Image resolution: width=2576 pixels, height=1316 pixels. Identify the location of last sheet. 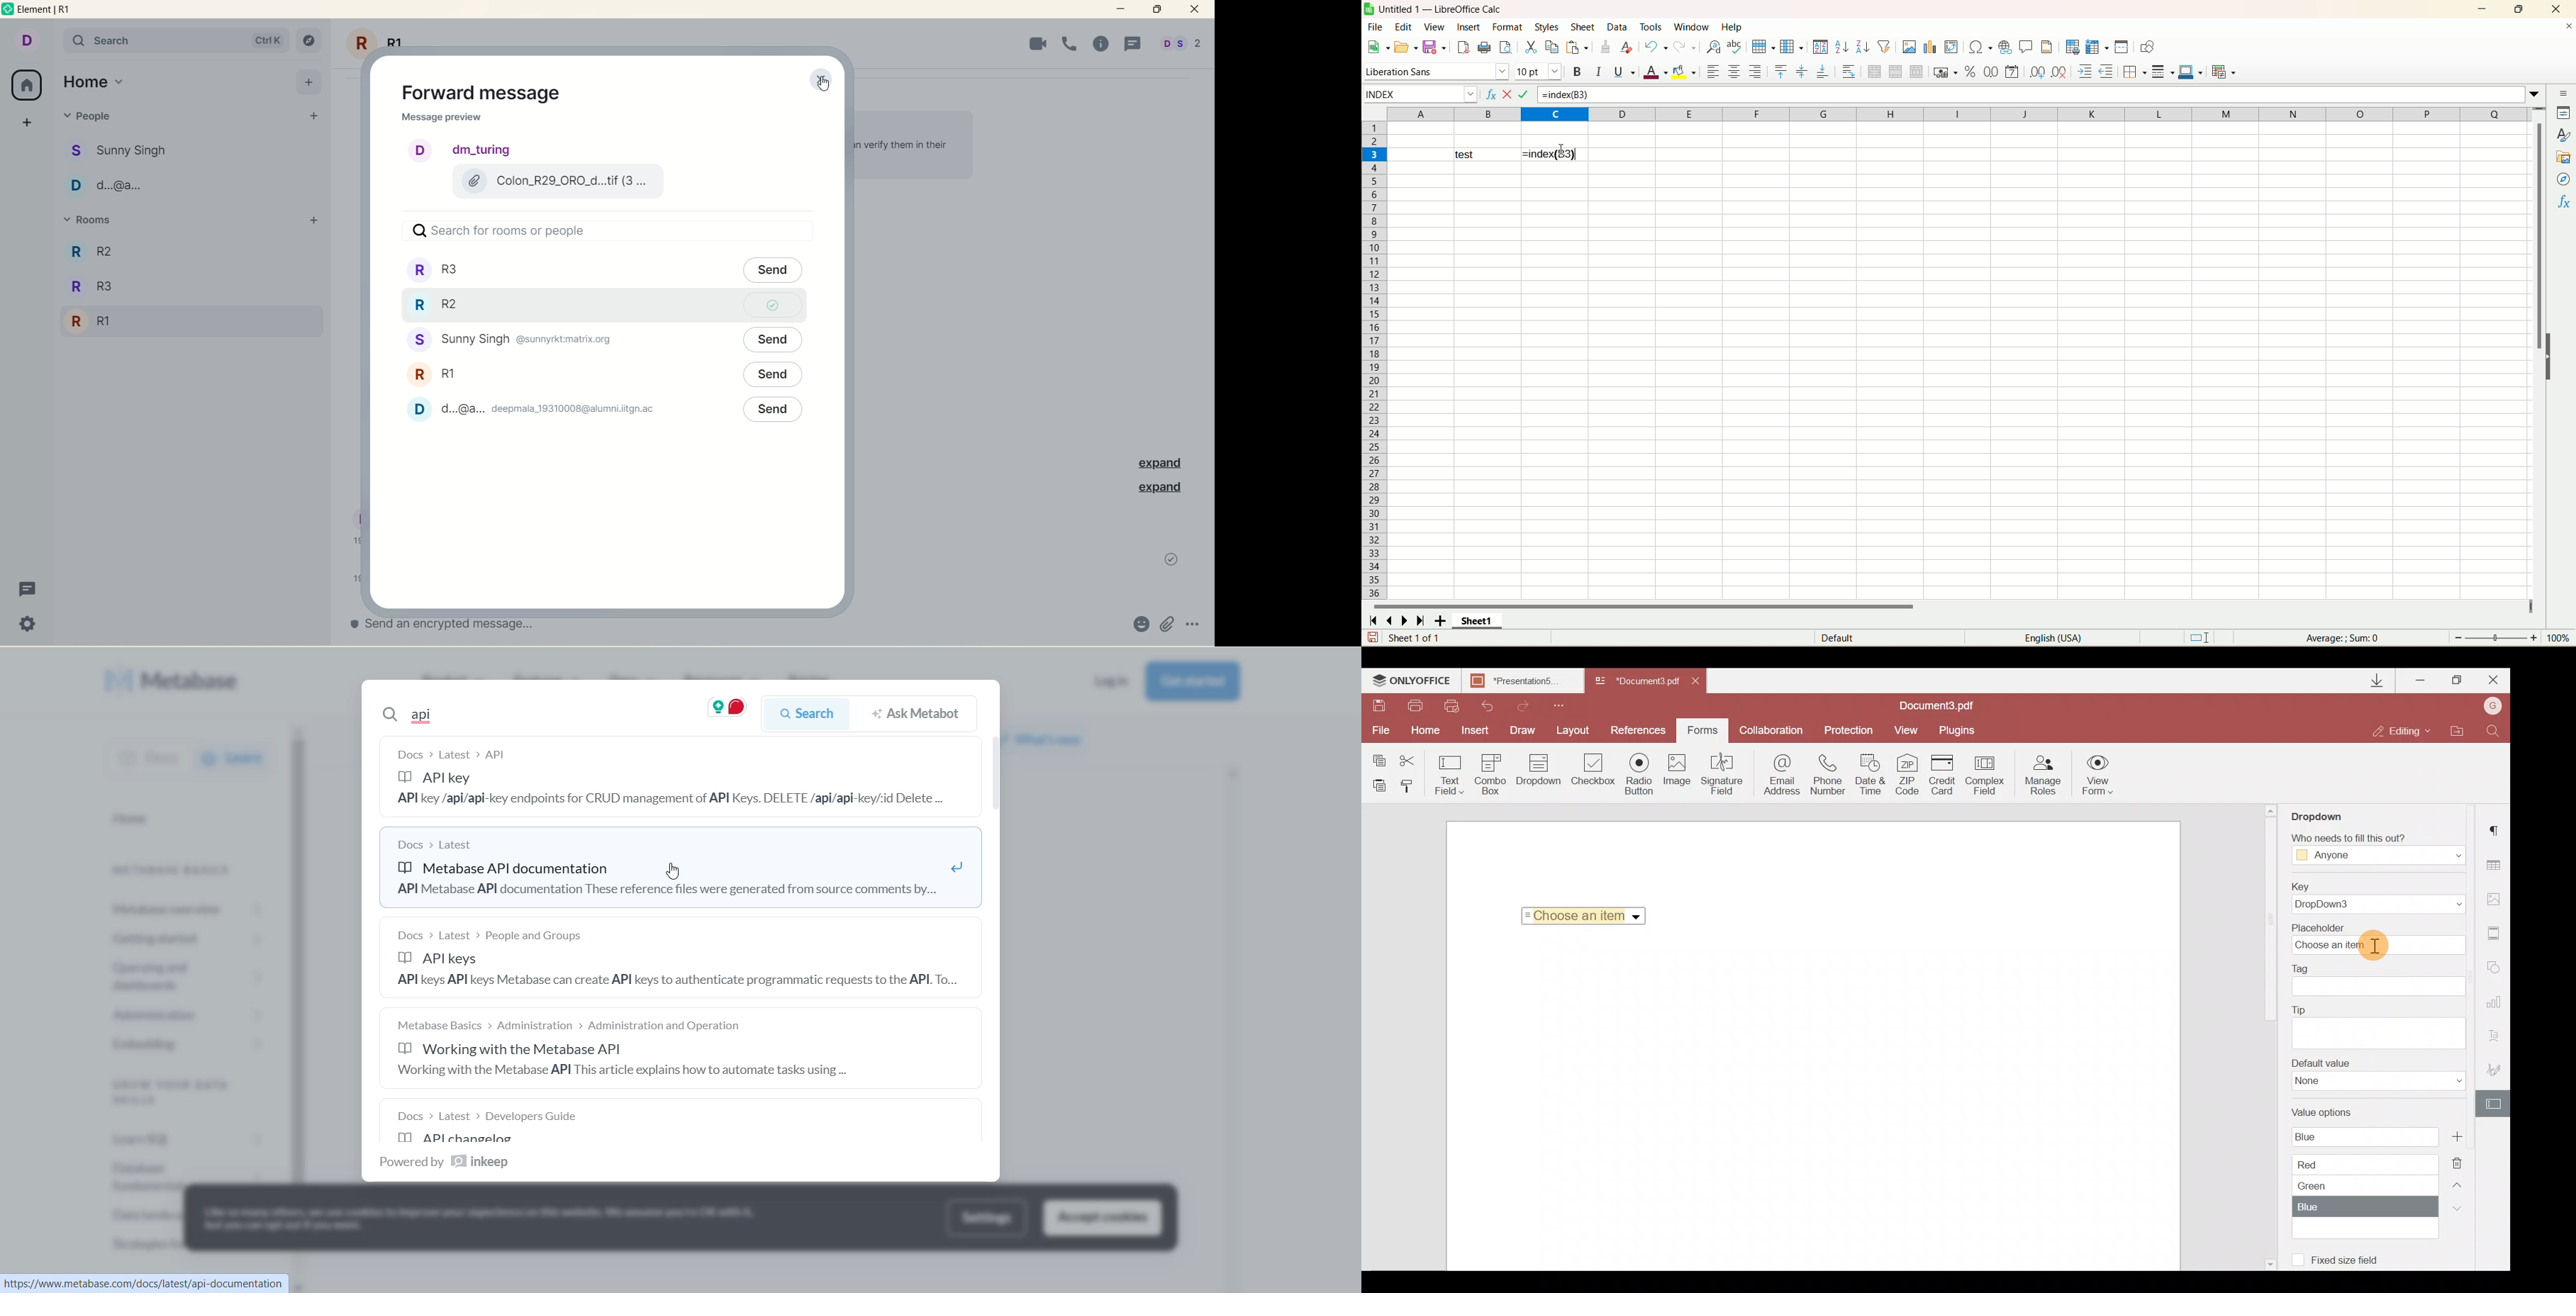
(1421, 620).